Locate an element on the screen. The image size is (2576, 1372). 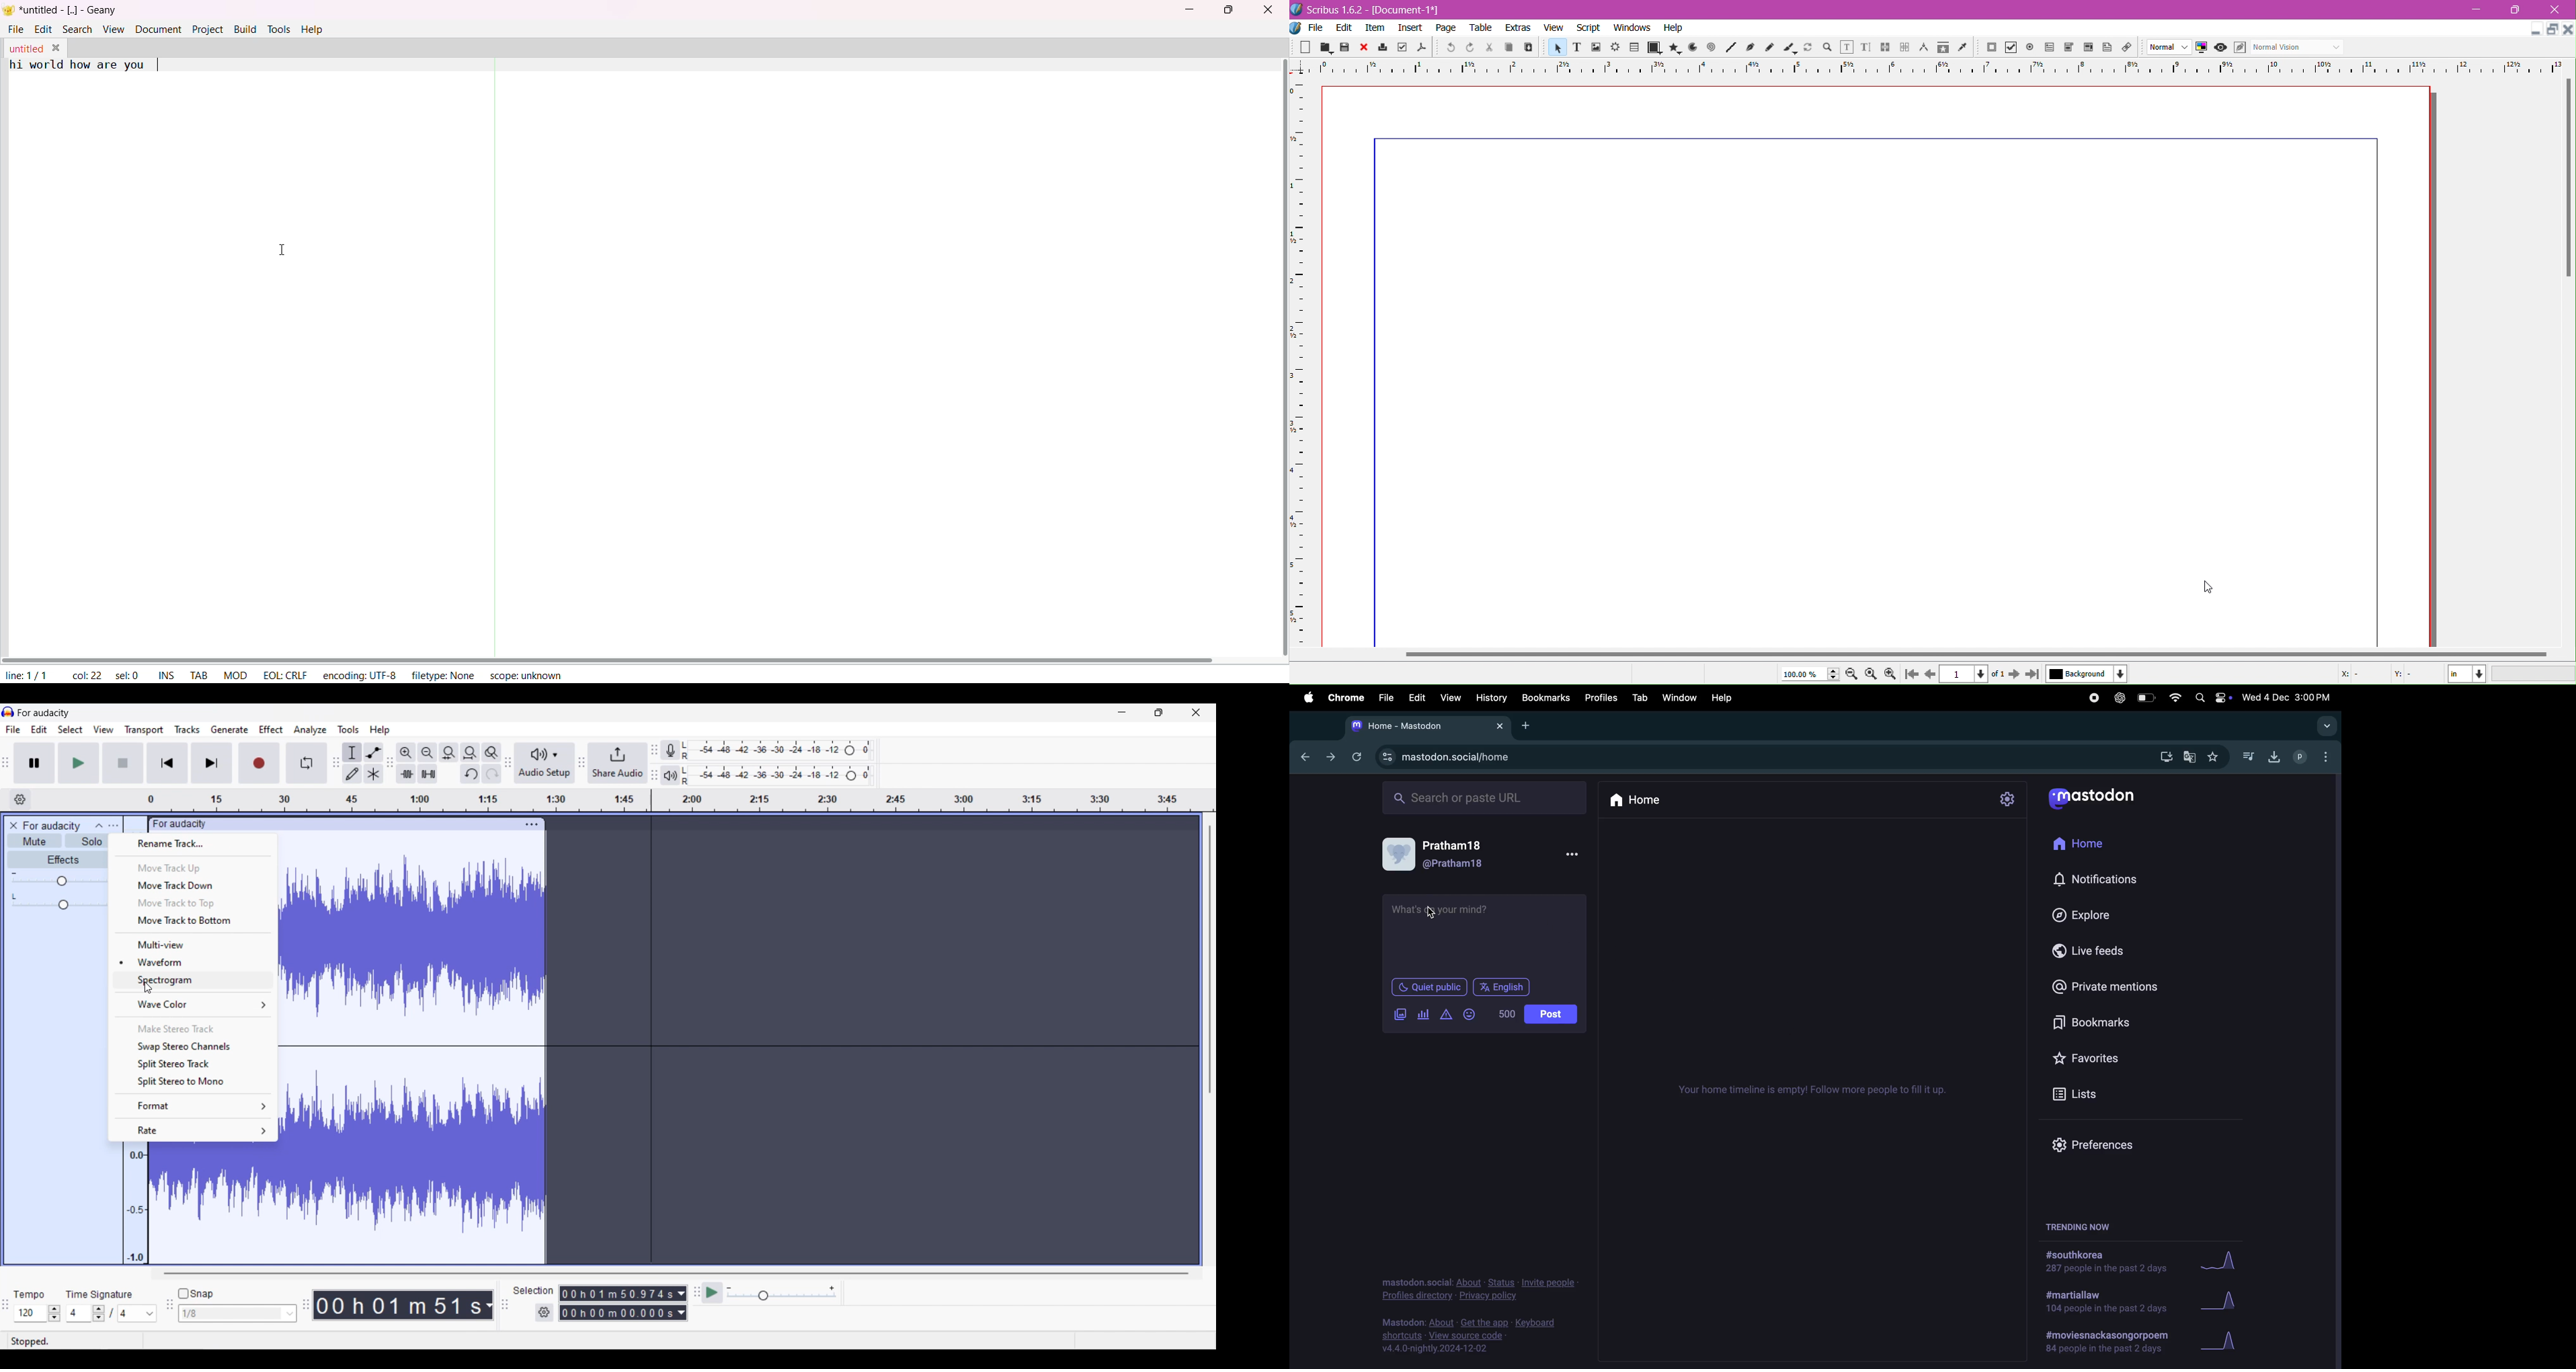
rotate item is located at coordinates (1809, 48).